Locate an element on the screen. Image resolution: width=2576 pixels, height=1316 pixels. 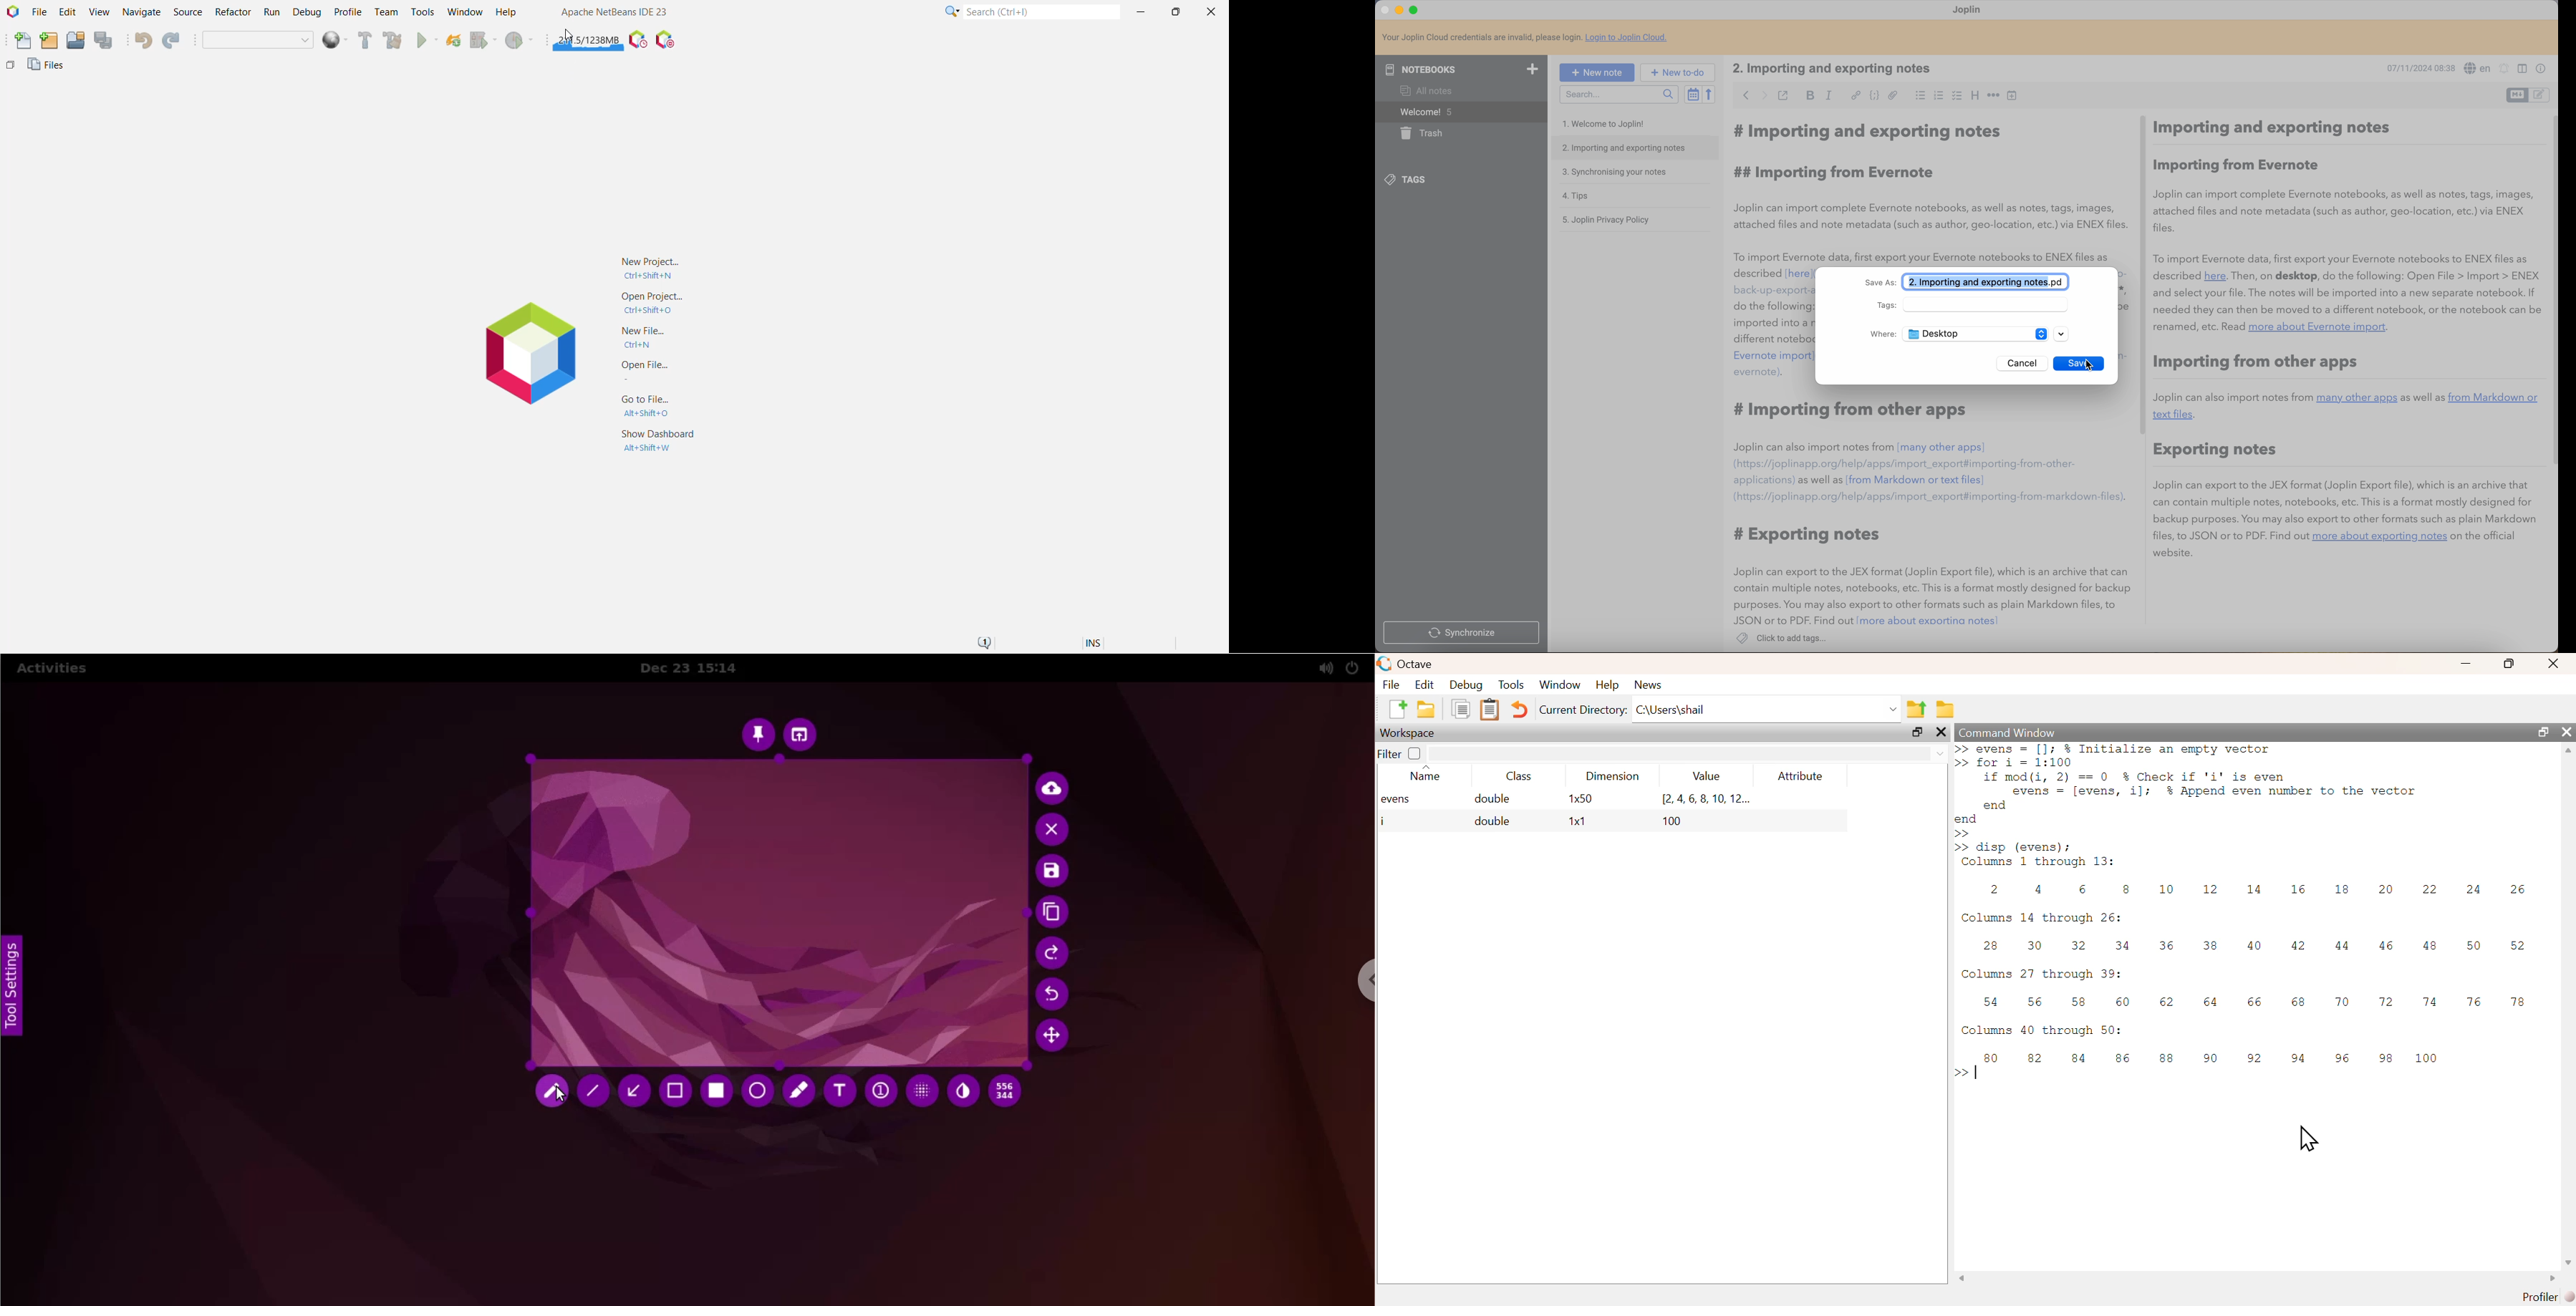
Tools is located at coordinates (423, 11).